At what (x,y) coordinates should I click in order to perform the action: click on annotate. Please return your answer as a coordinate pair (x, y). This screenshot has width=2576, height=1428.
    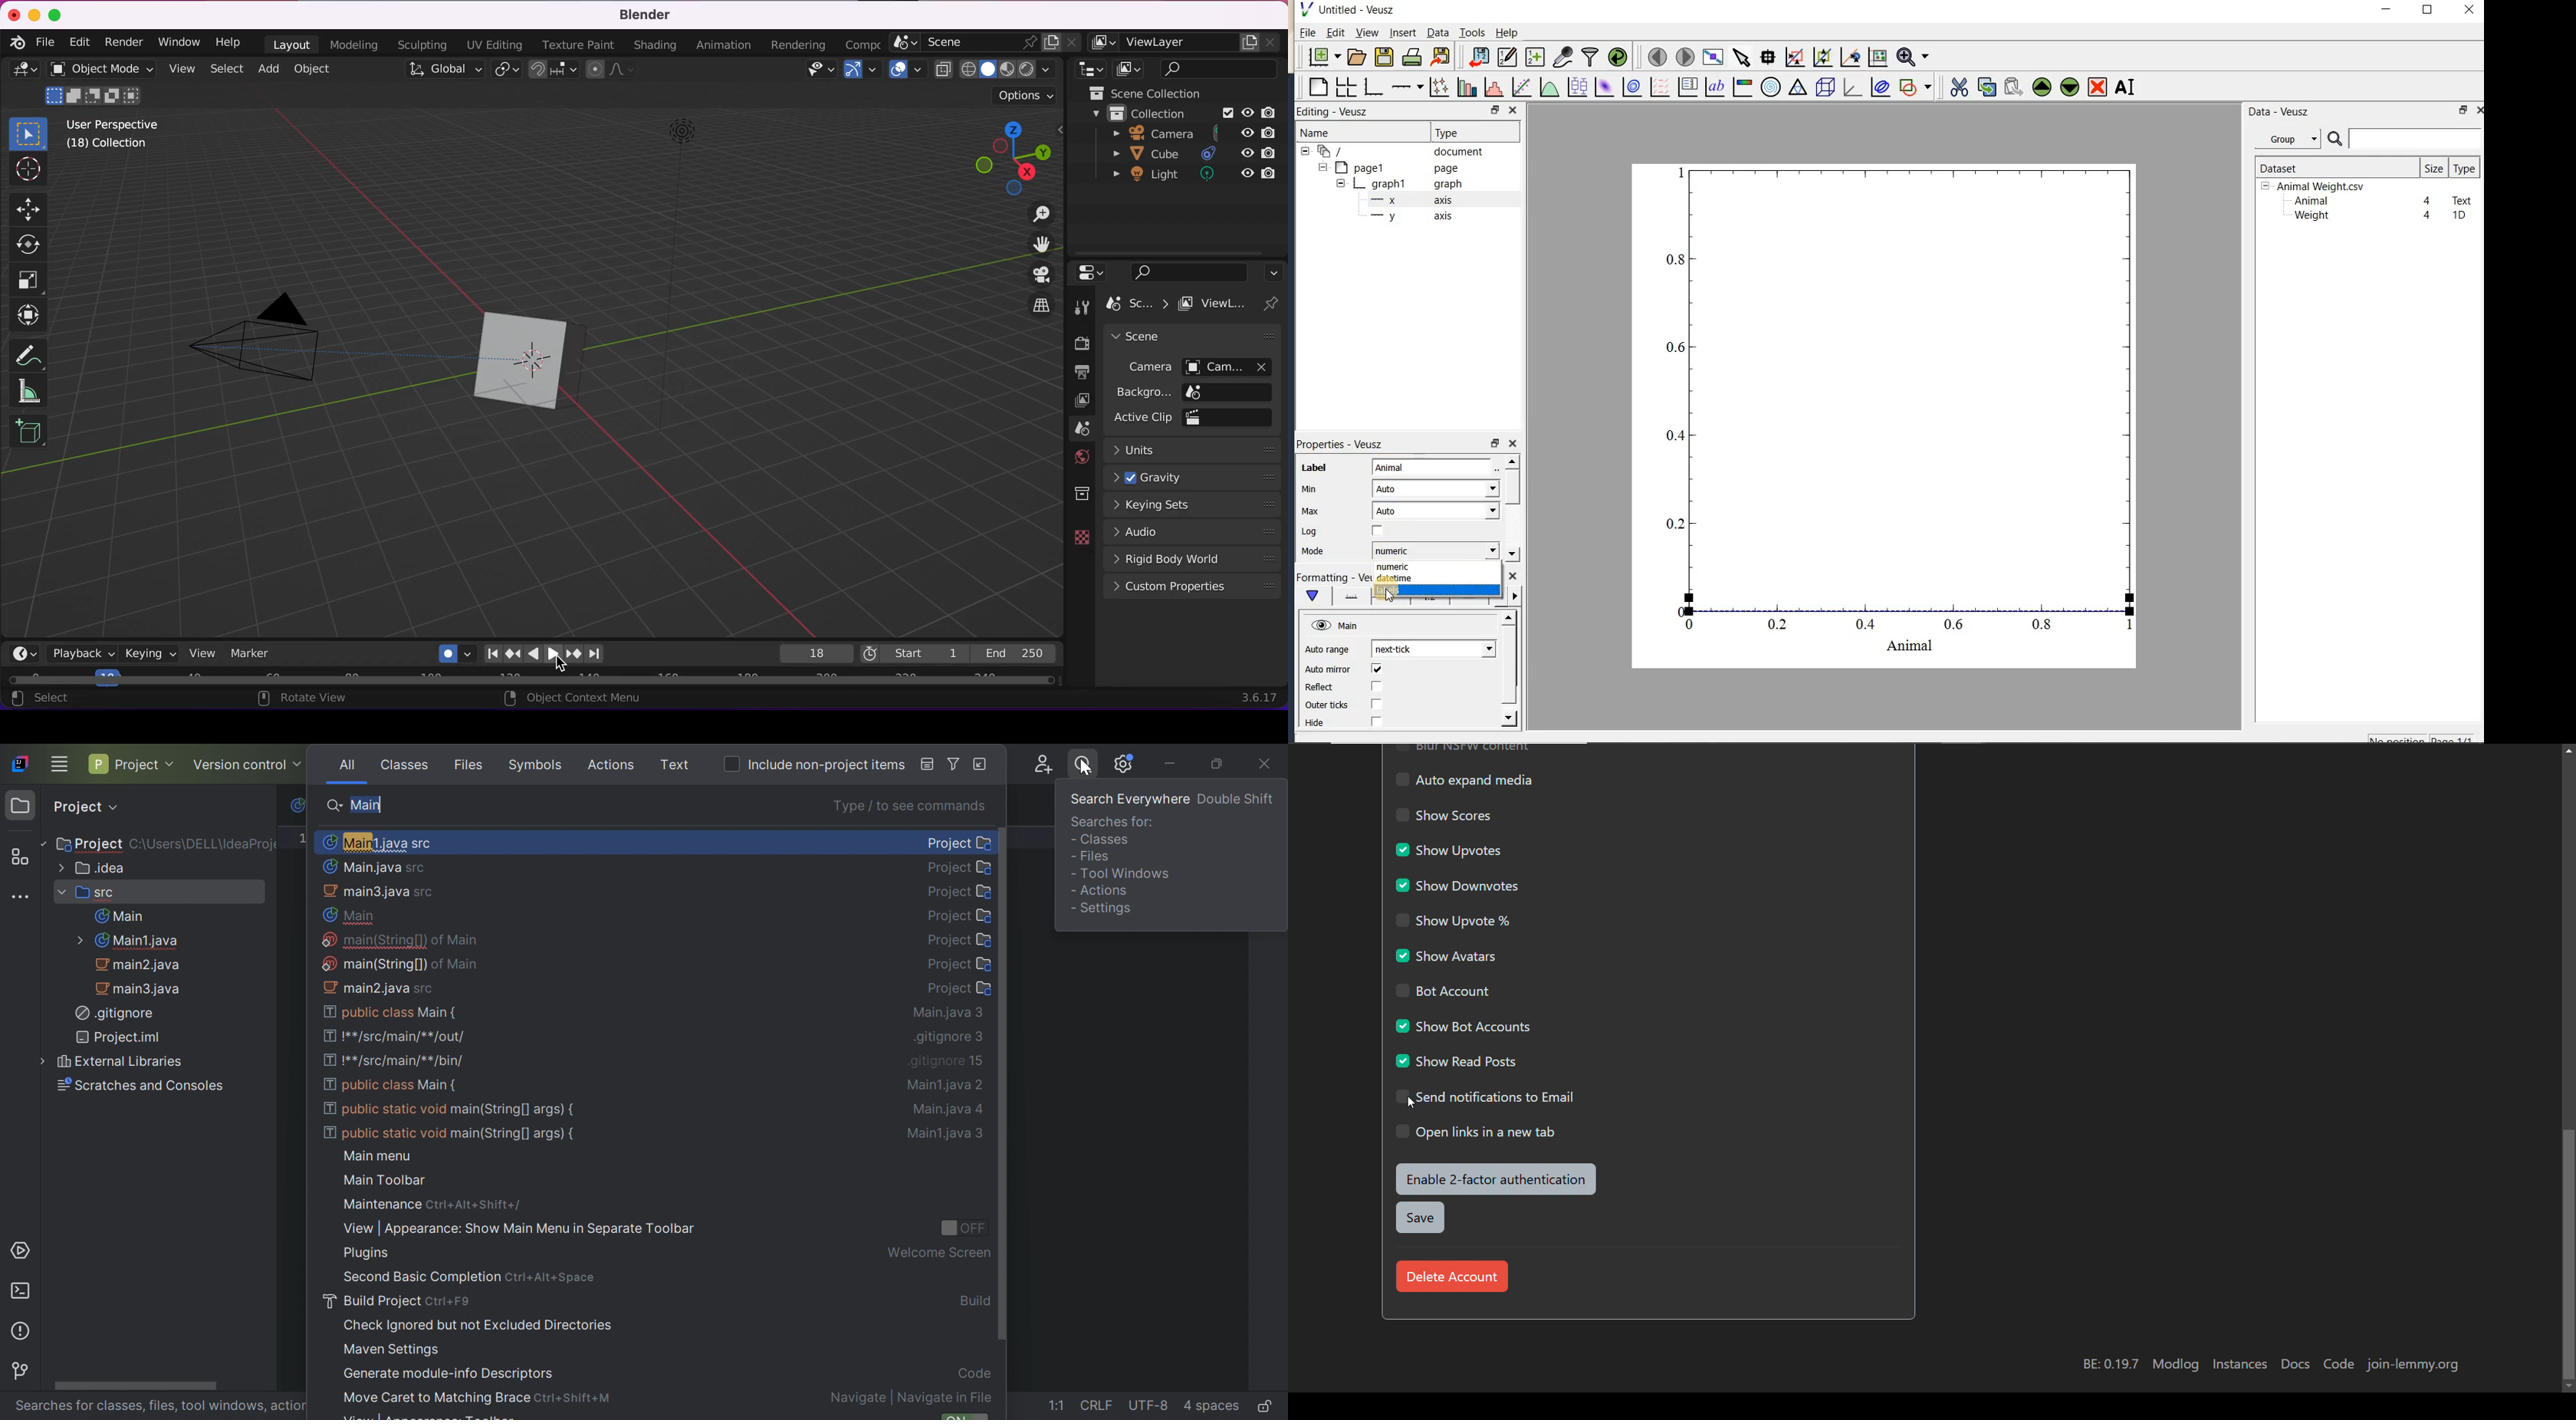
    Looking at the image, I should click on (26, 352).